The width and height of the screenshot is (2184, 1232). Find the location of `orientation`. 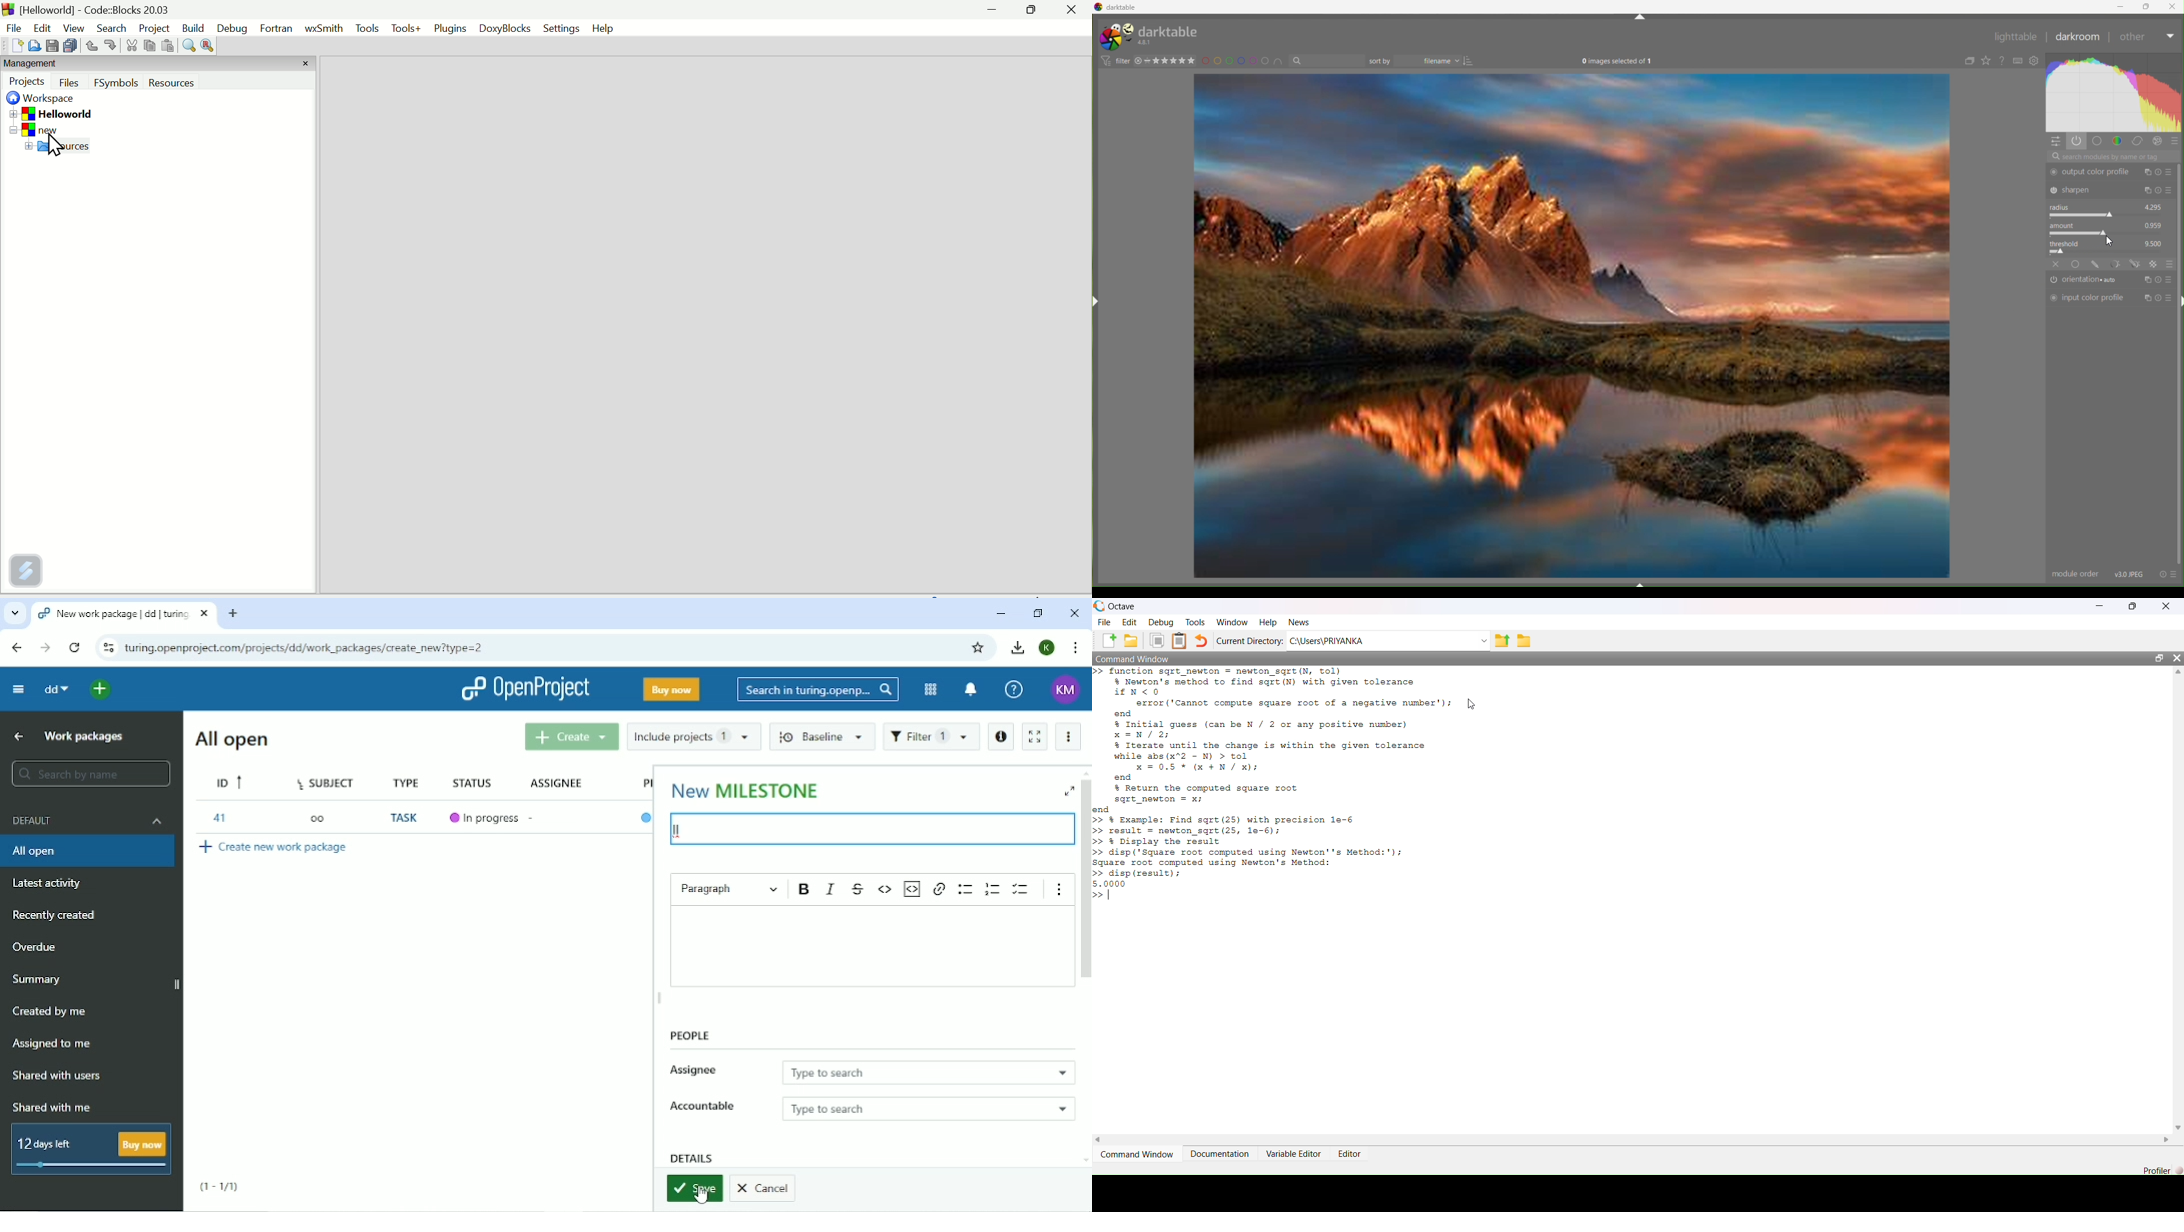

orientation is located at coordinates (2087, 280).